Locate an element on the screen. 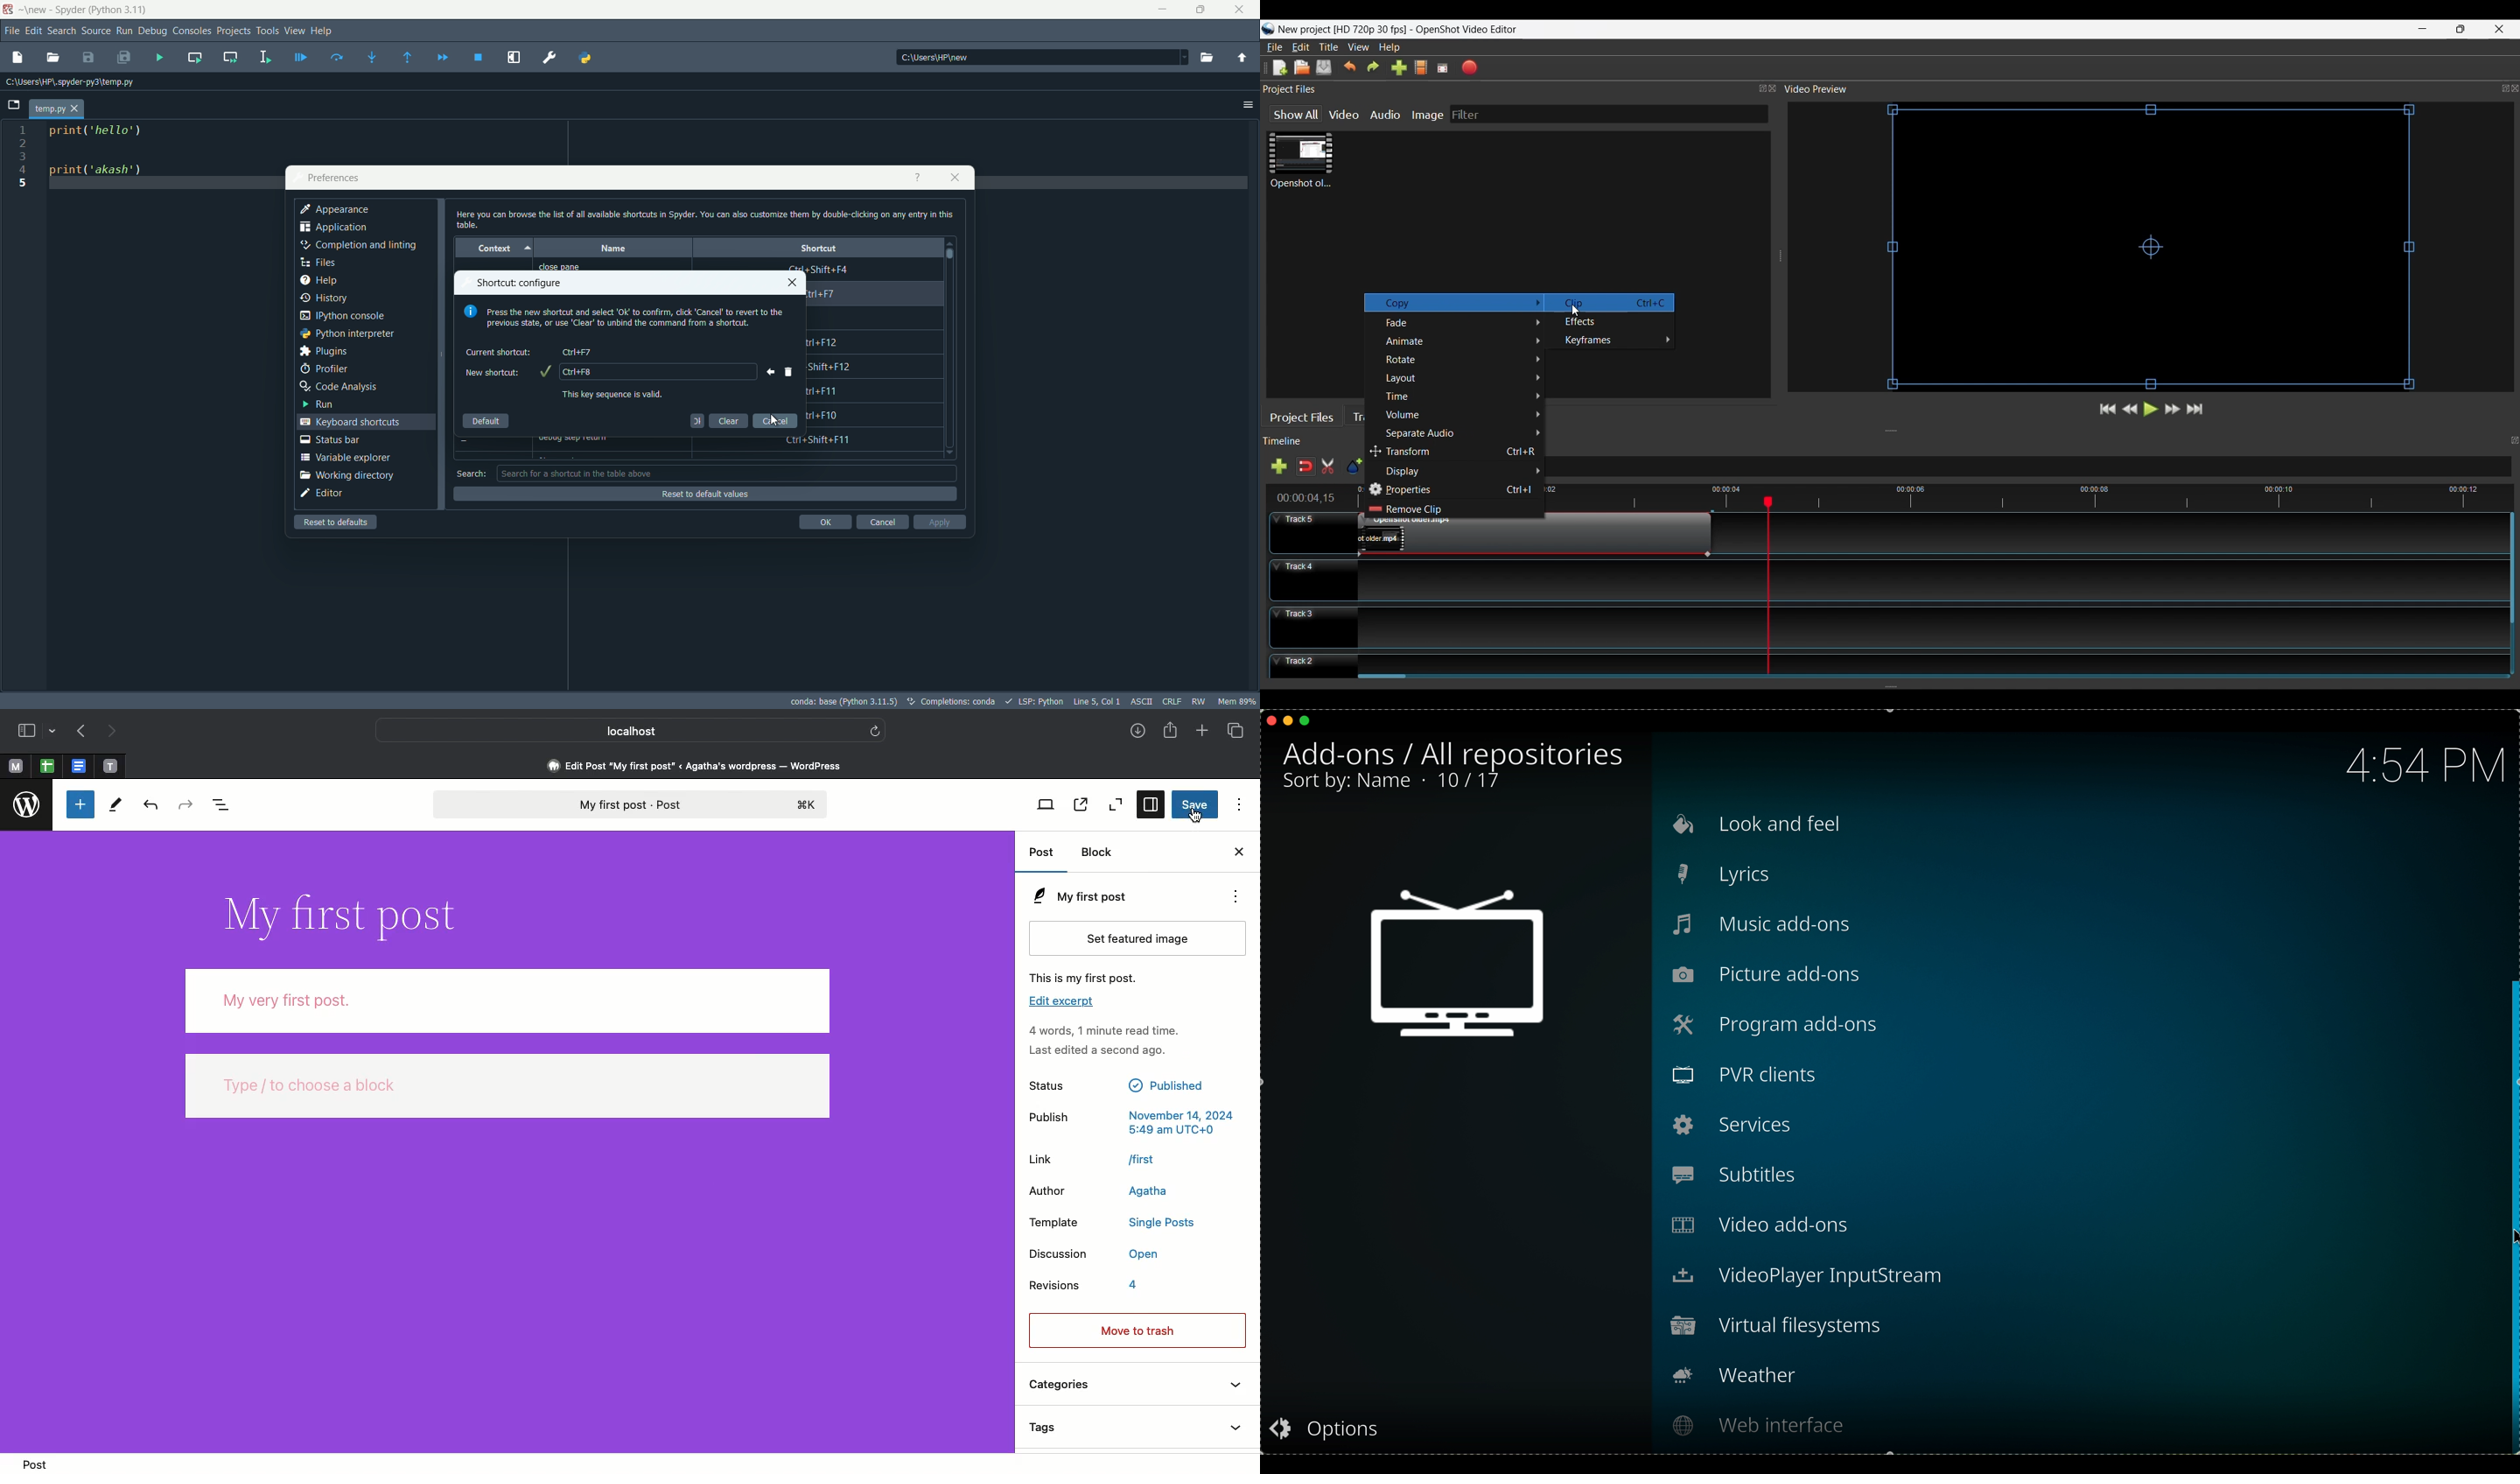 The image size is (2520, 1484). maximize is located at coordinates (1306, 721).